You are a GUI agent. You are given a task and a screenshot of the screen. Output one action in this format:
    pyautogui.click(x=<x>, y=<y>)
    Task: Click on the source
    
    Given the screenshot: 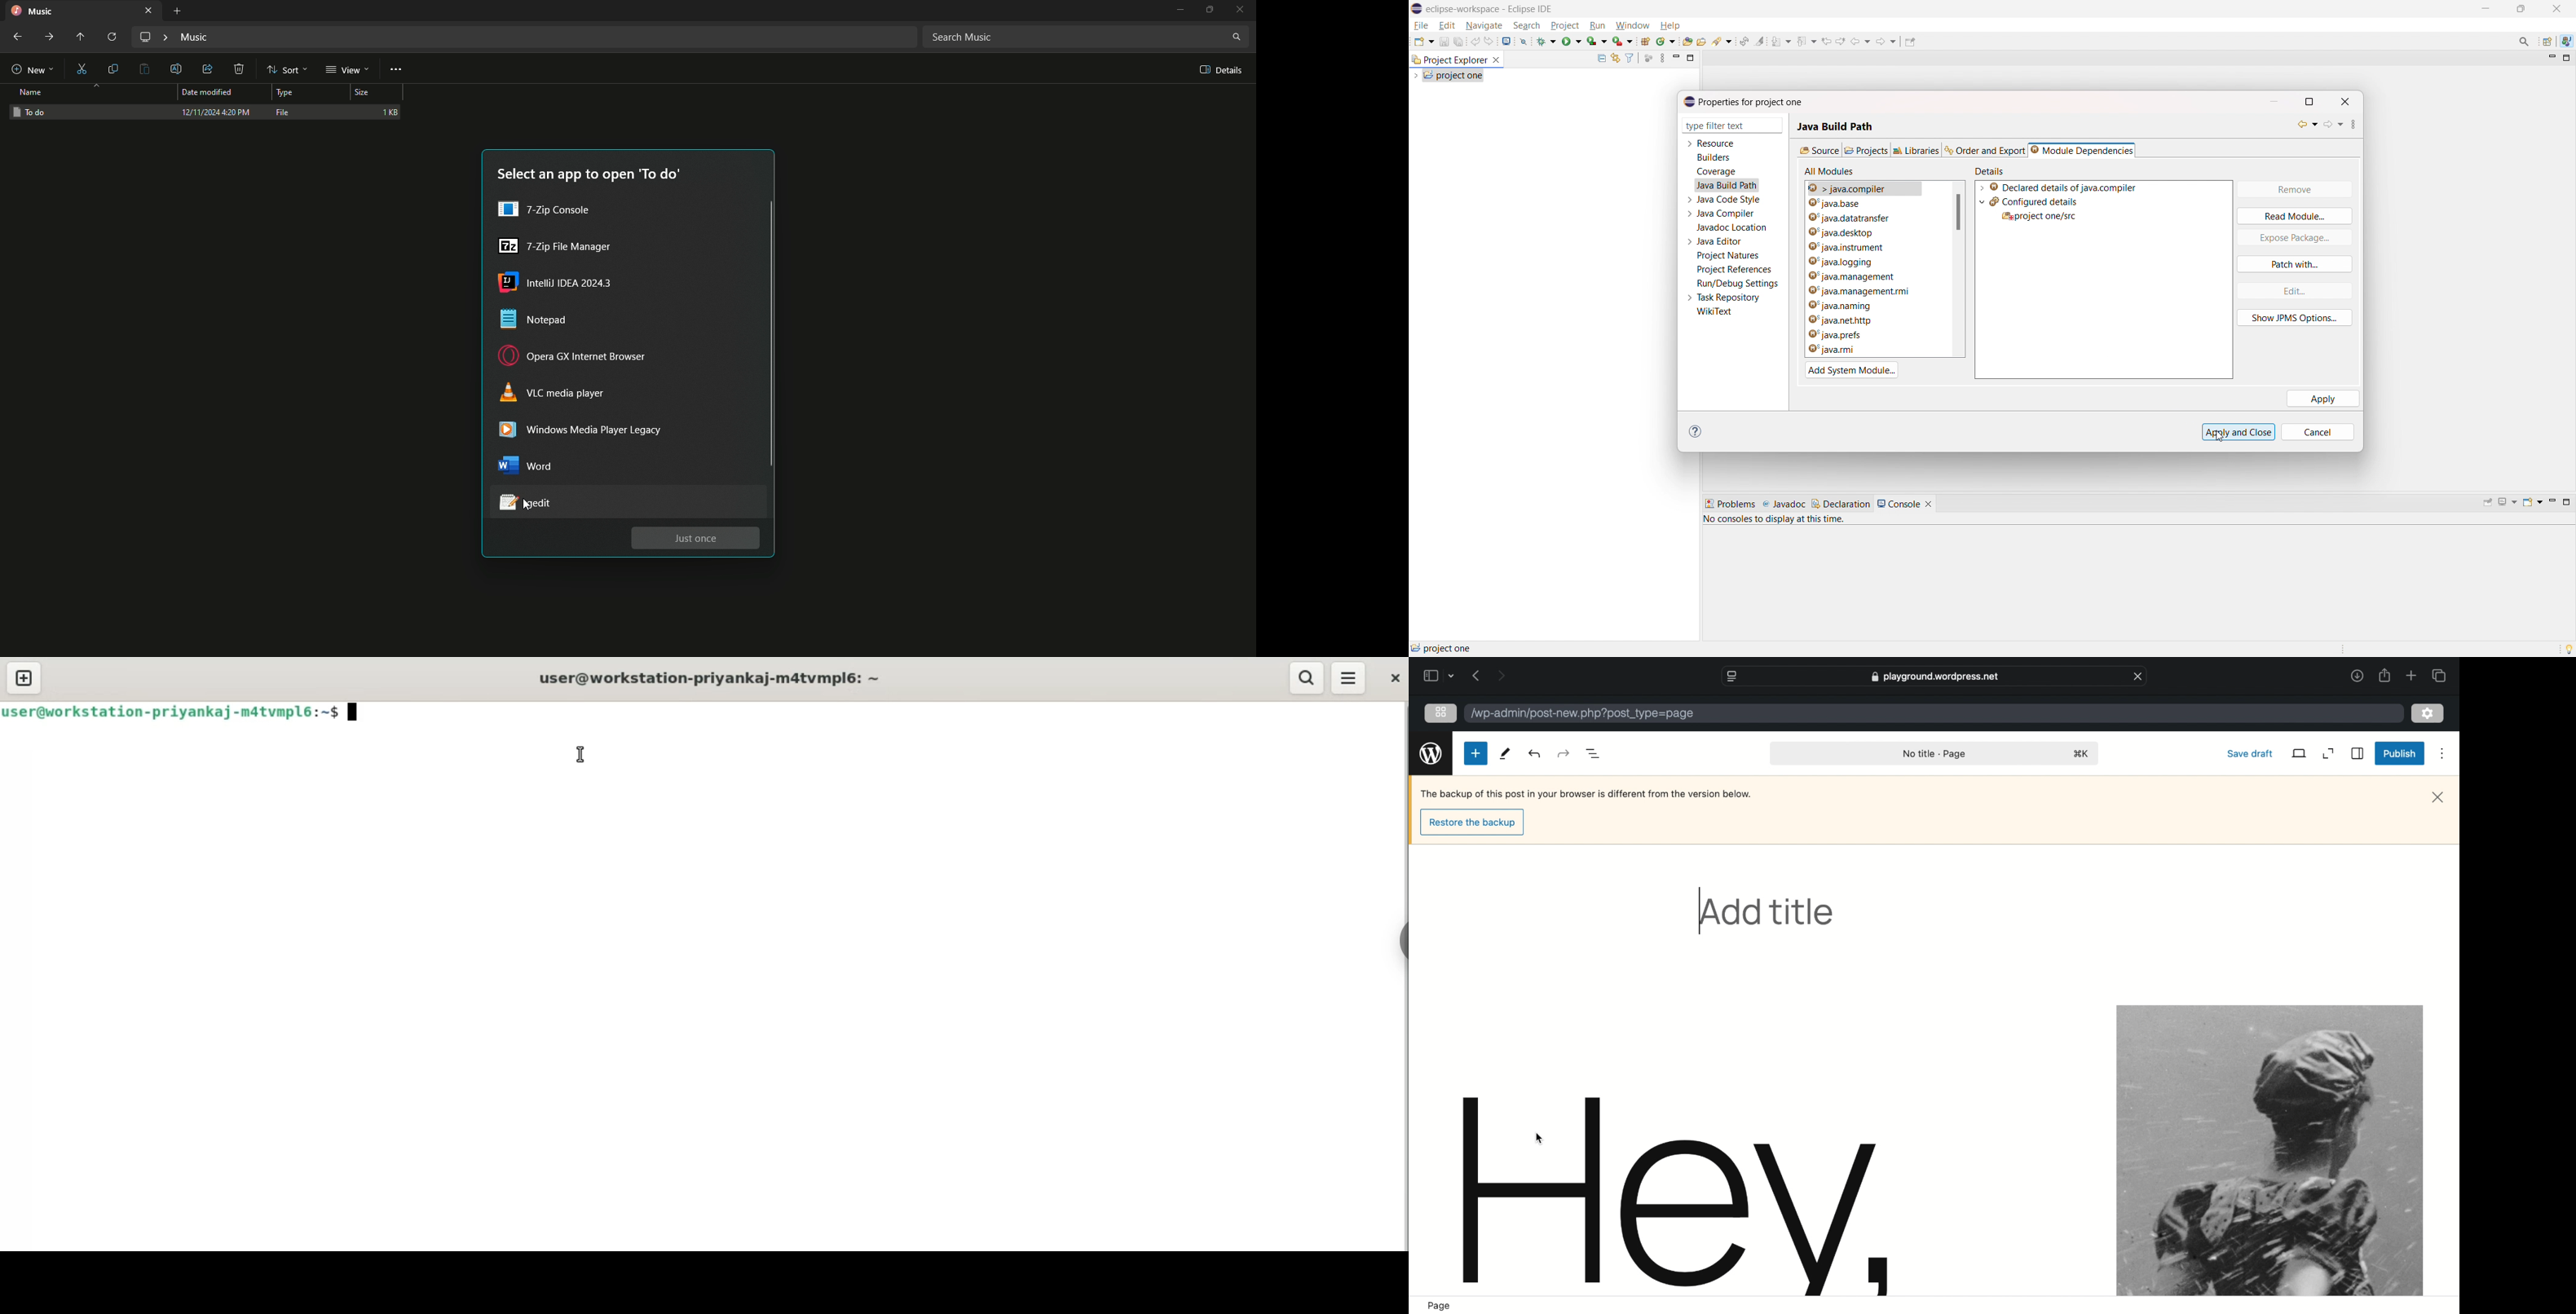 What is the action you would take?
    pyautogui.click(x=1819, y=150)
    